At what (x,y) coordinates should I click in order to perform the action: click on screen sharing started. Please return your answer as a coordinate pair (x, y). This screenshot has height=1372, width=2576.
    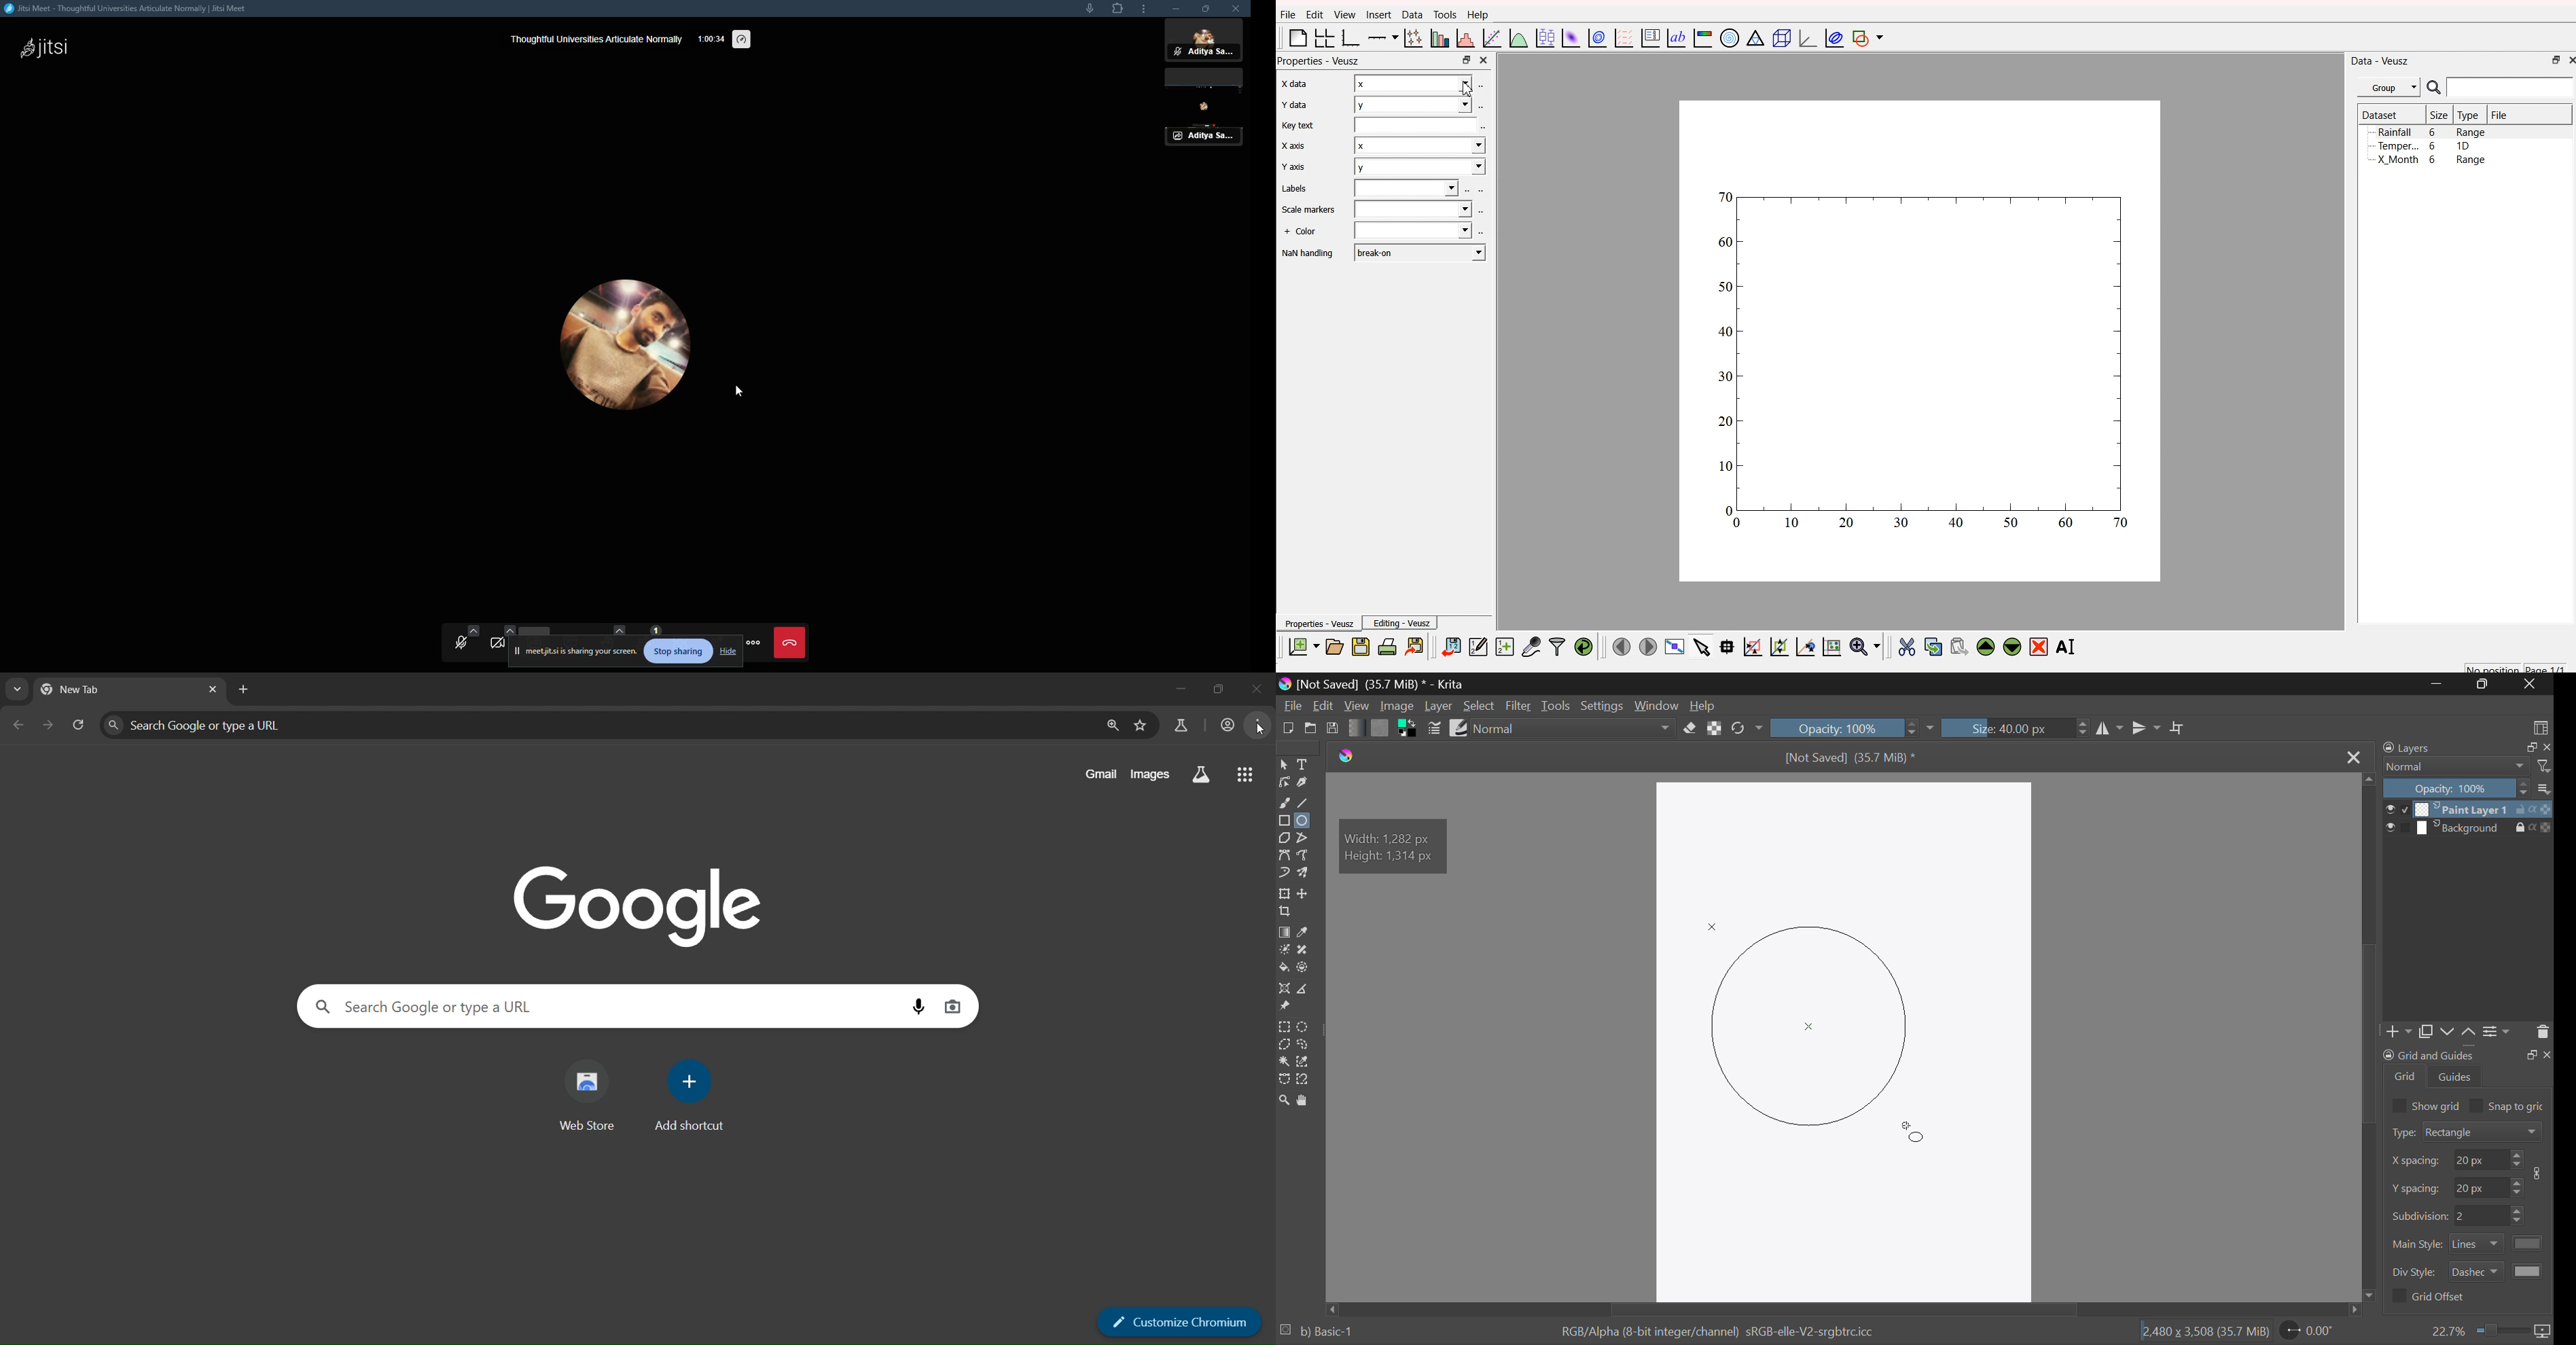
    Looking at the image, I should click on (579, 649).